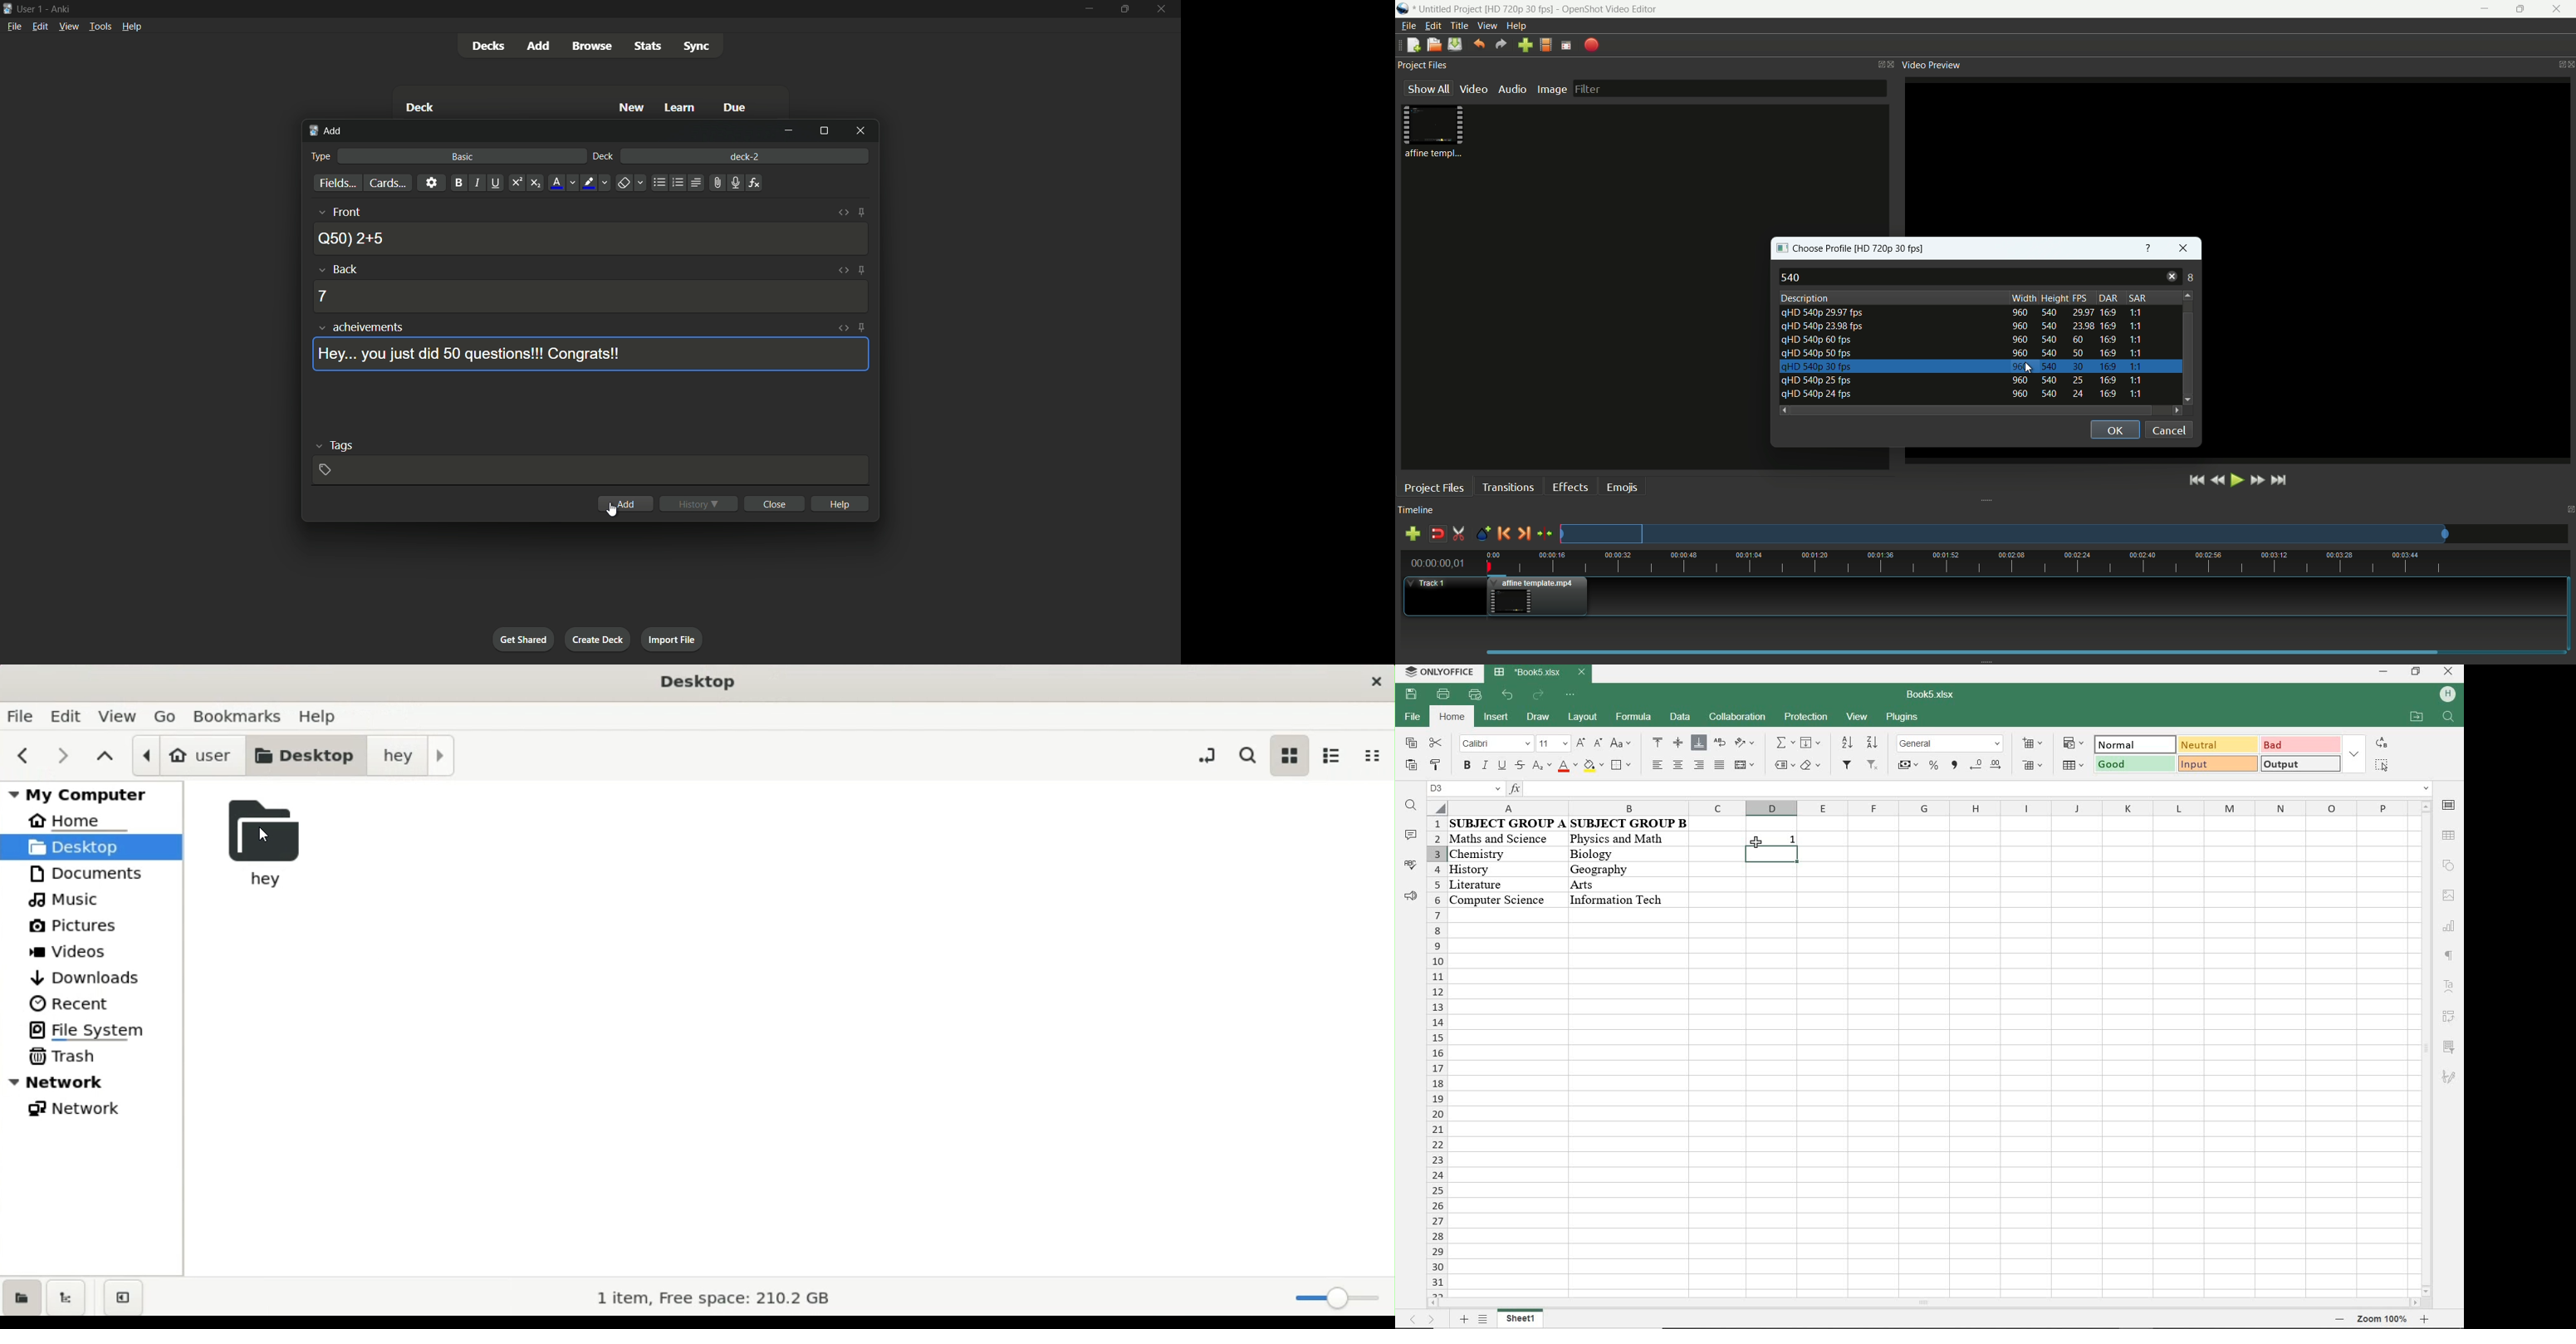  Describe the element at coordinates (1519, 766) in the screenshot. I see `strikethrough` at that location.